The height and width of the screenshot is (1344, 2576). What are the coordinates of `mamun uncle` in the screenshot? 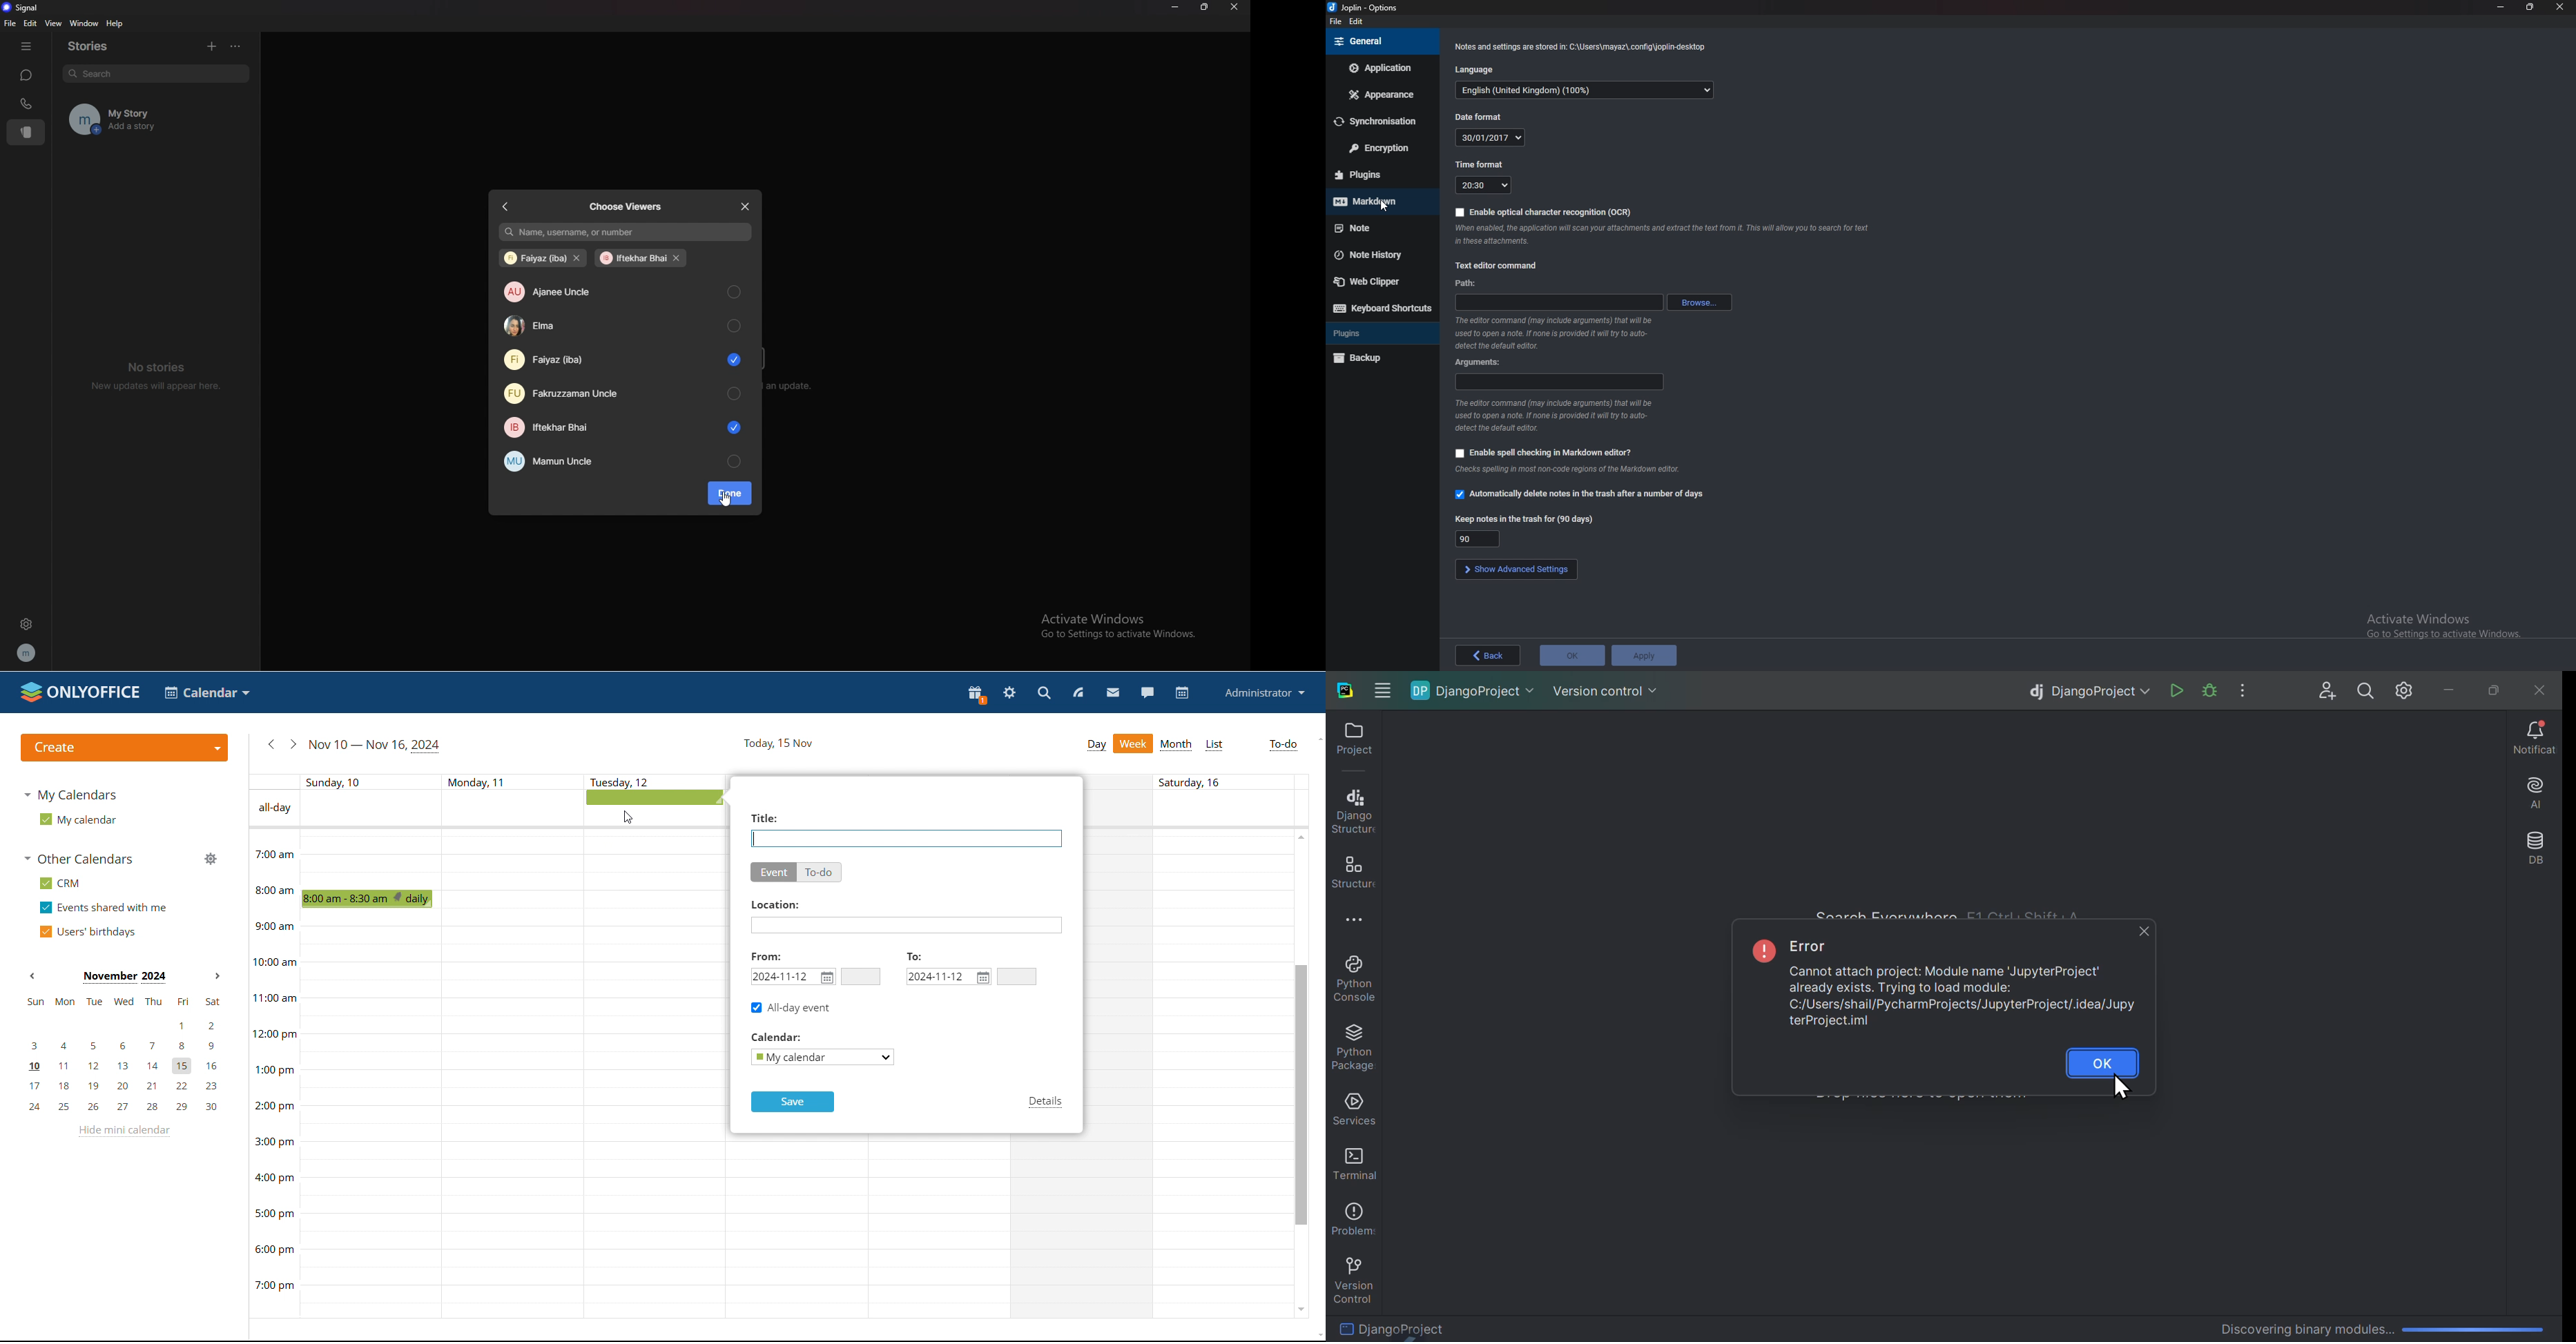 It's located at (624, 460).